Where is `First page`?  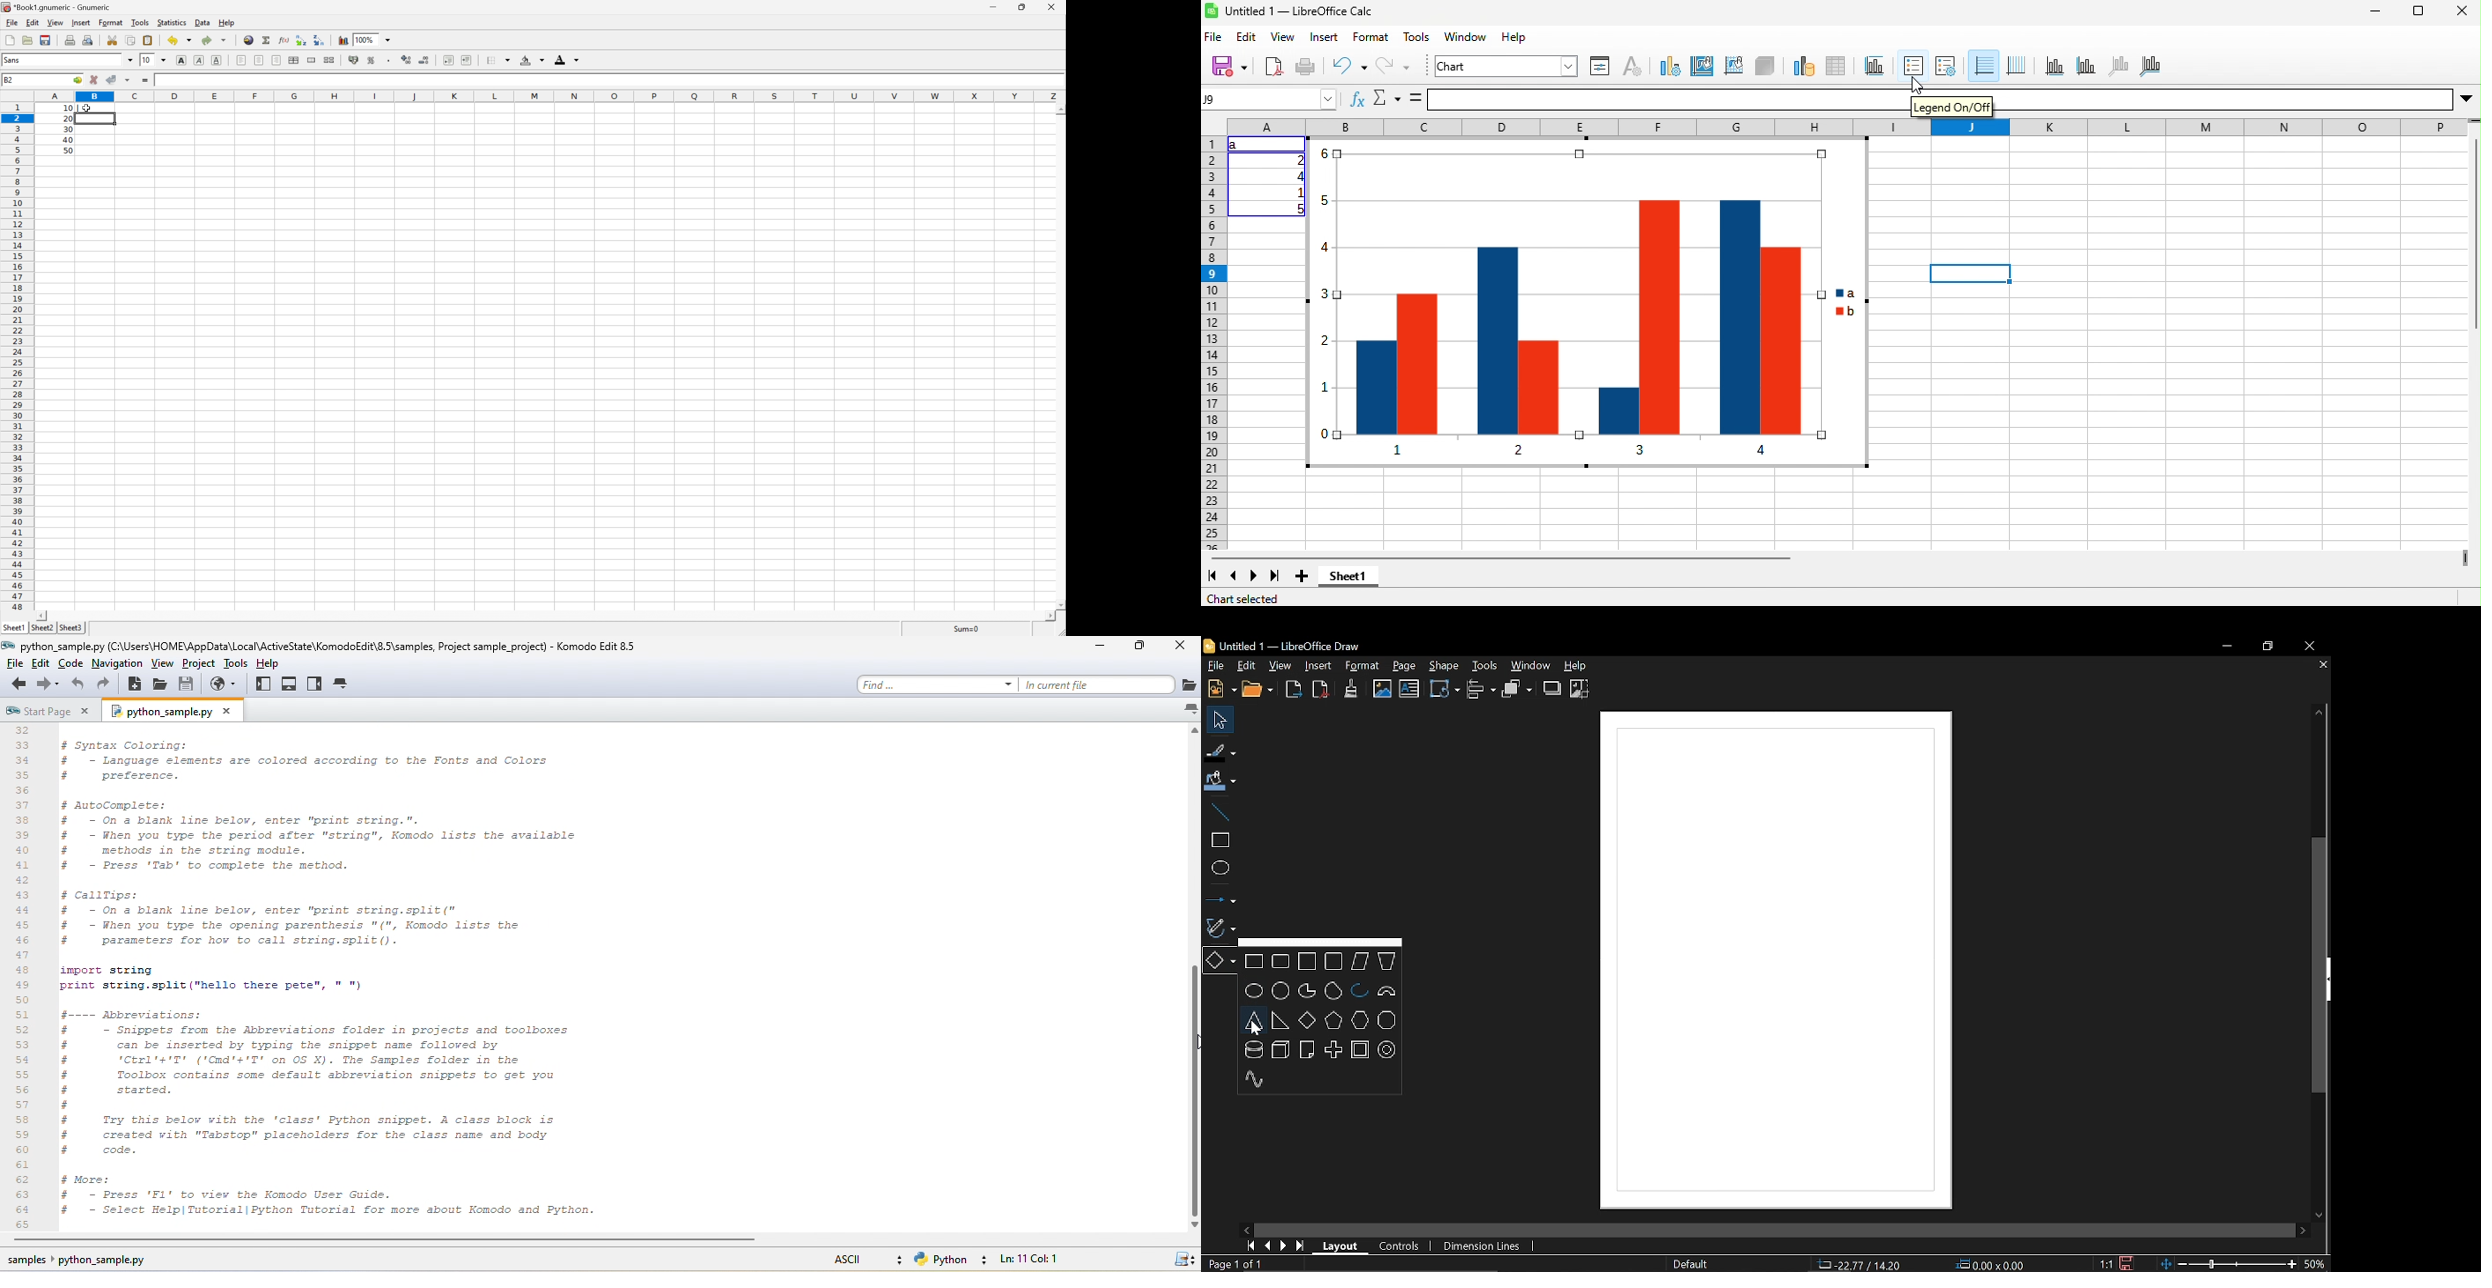
First page is located at coordinates (1249, 1246).